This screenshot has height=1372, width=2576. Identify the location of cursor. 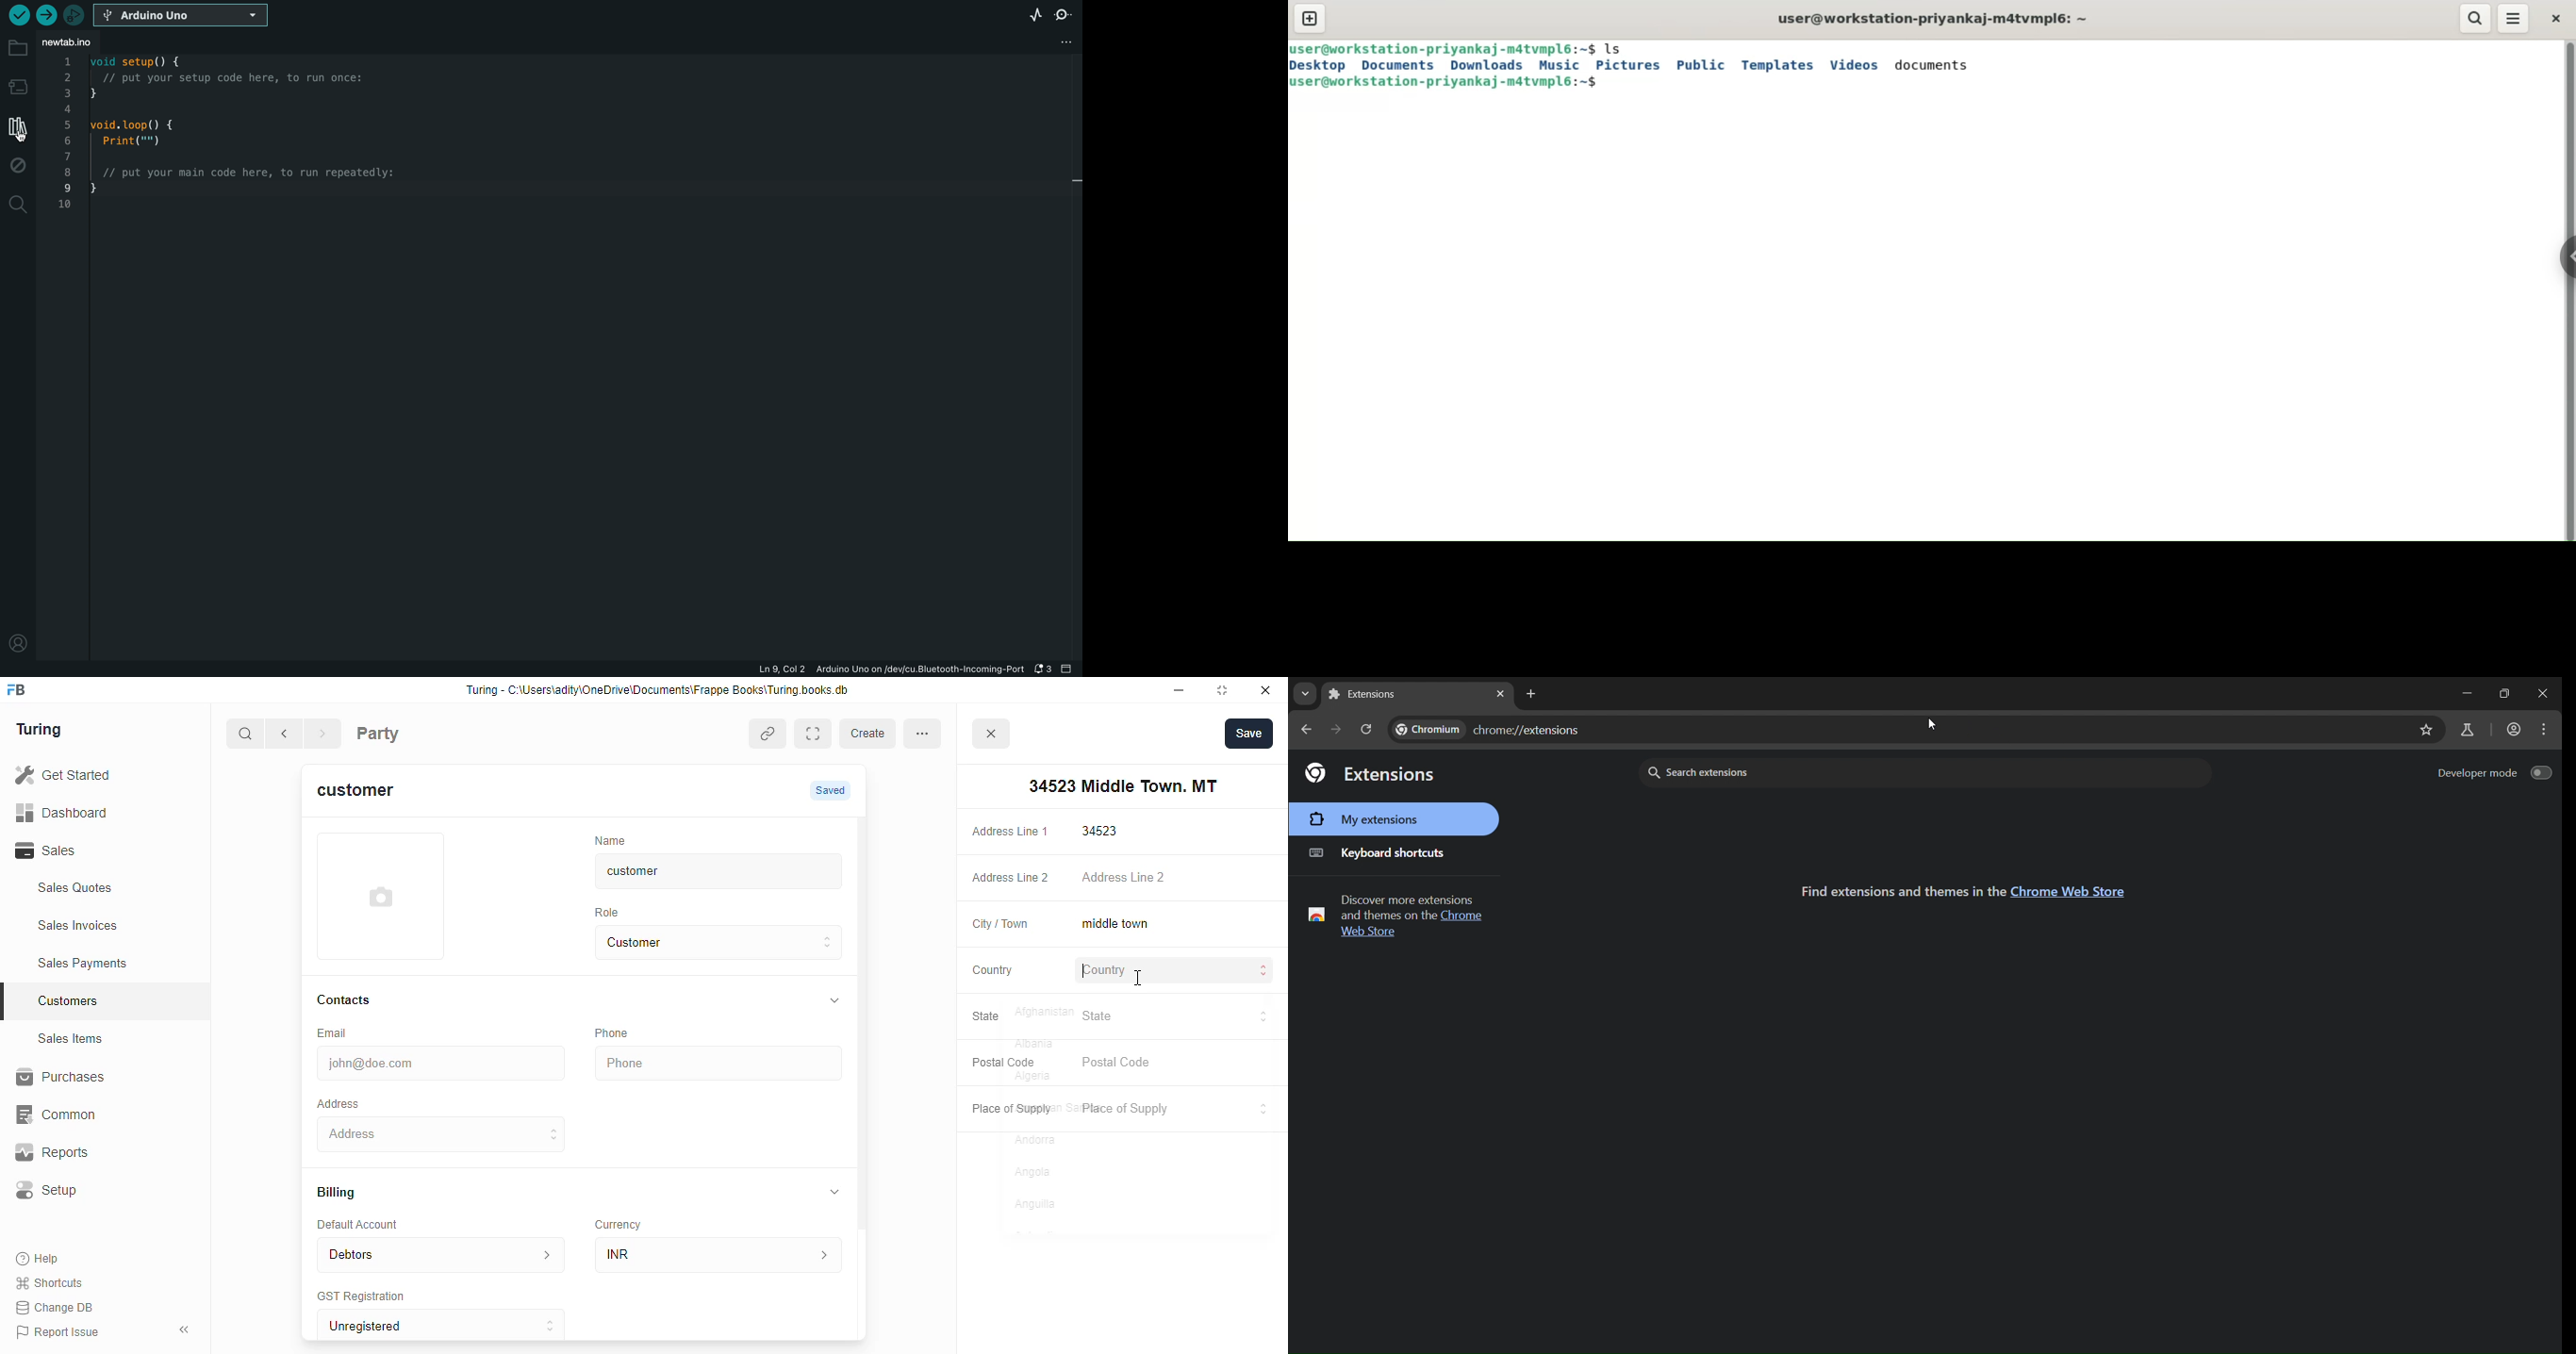
(1932, 723).